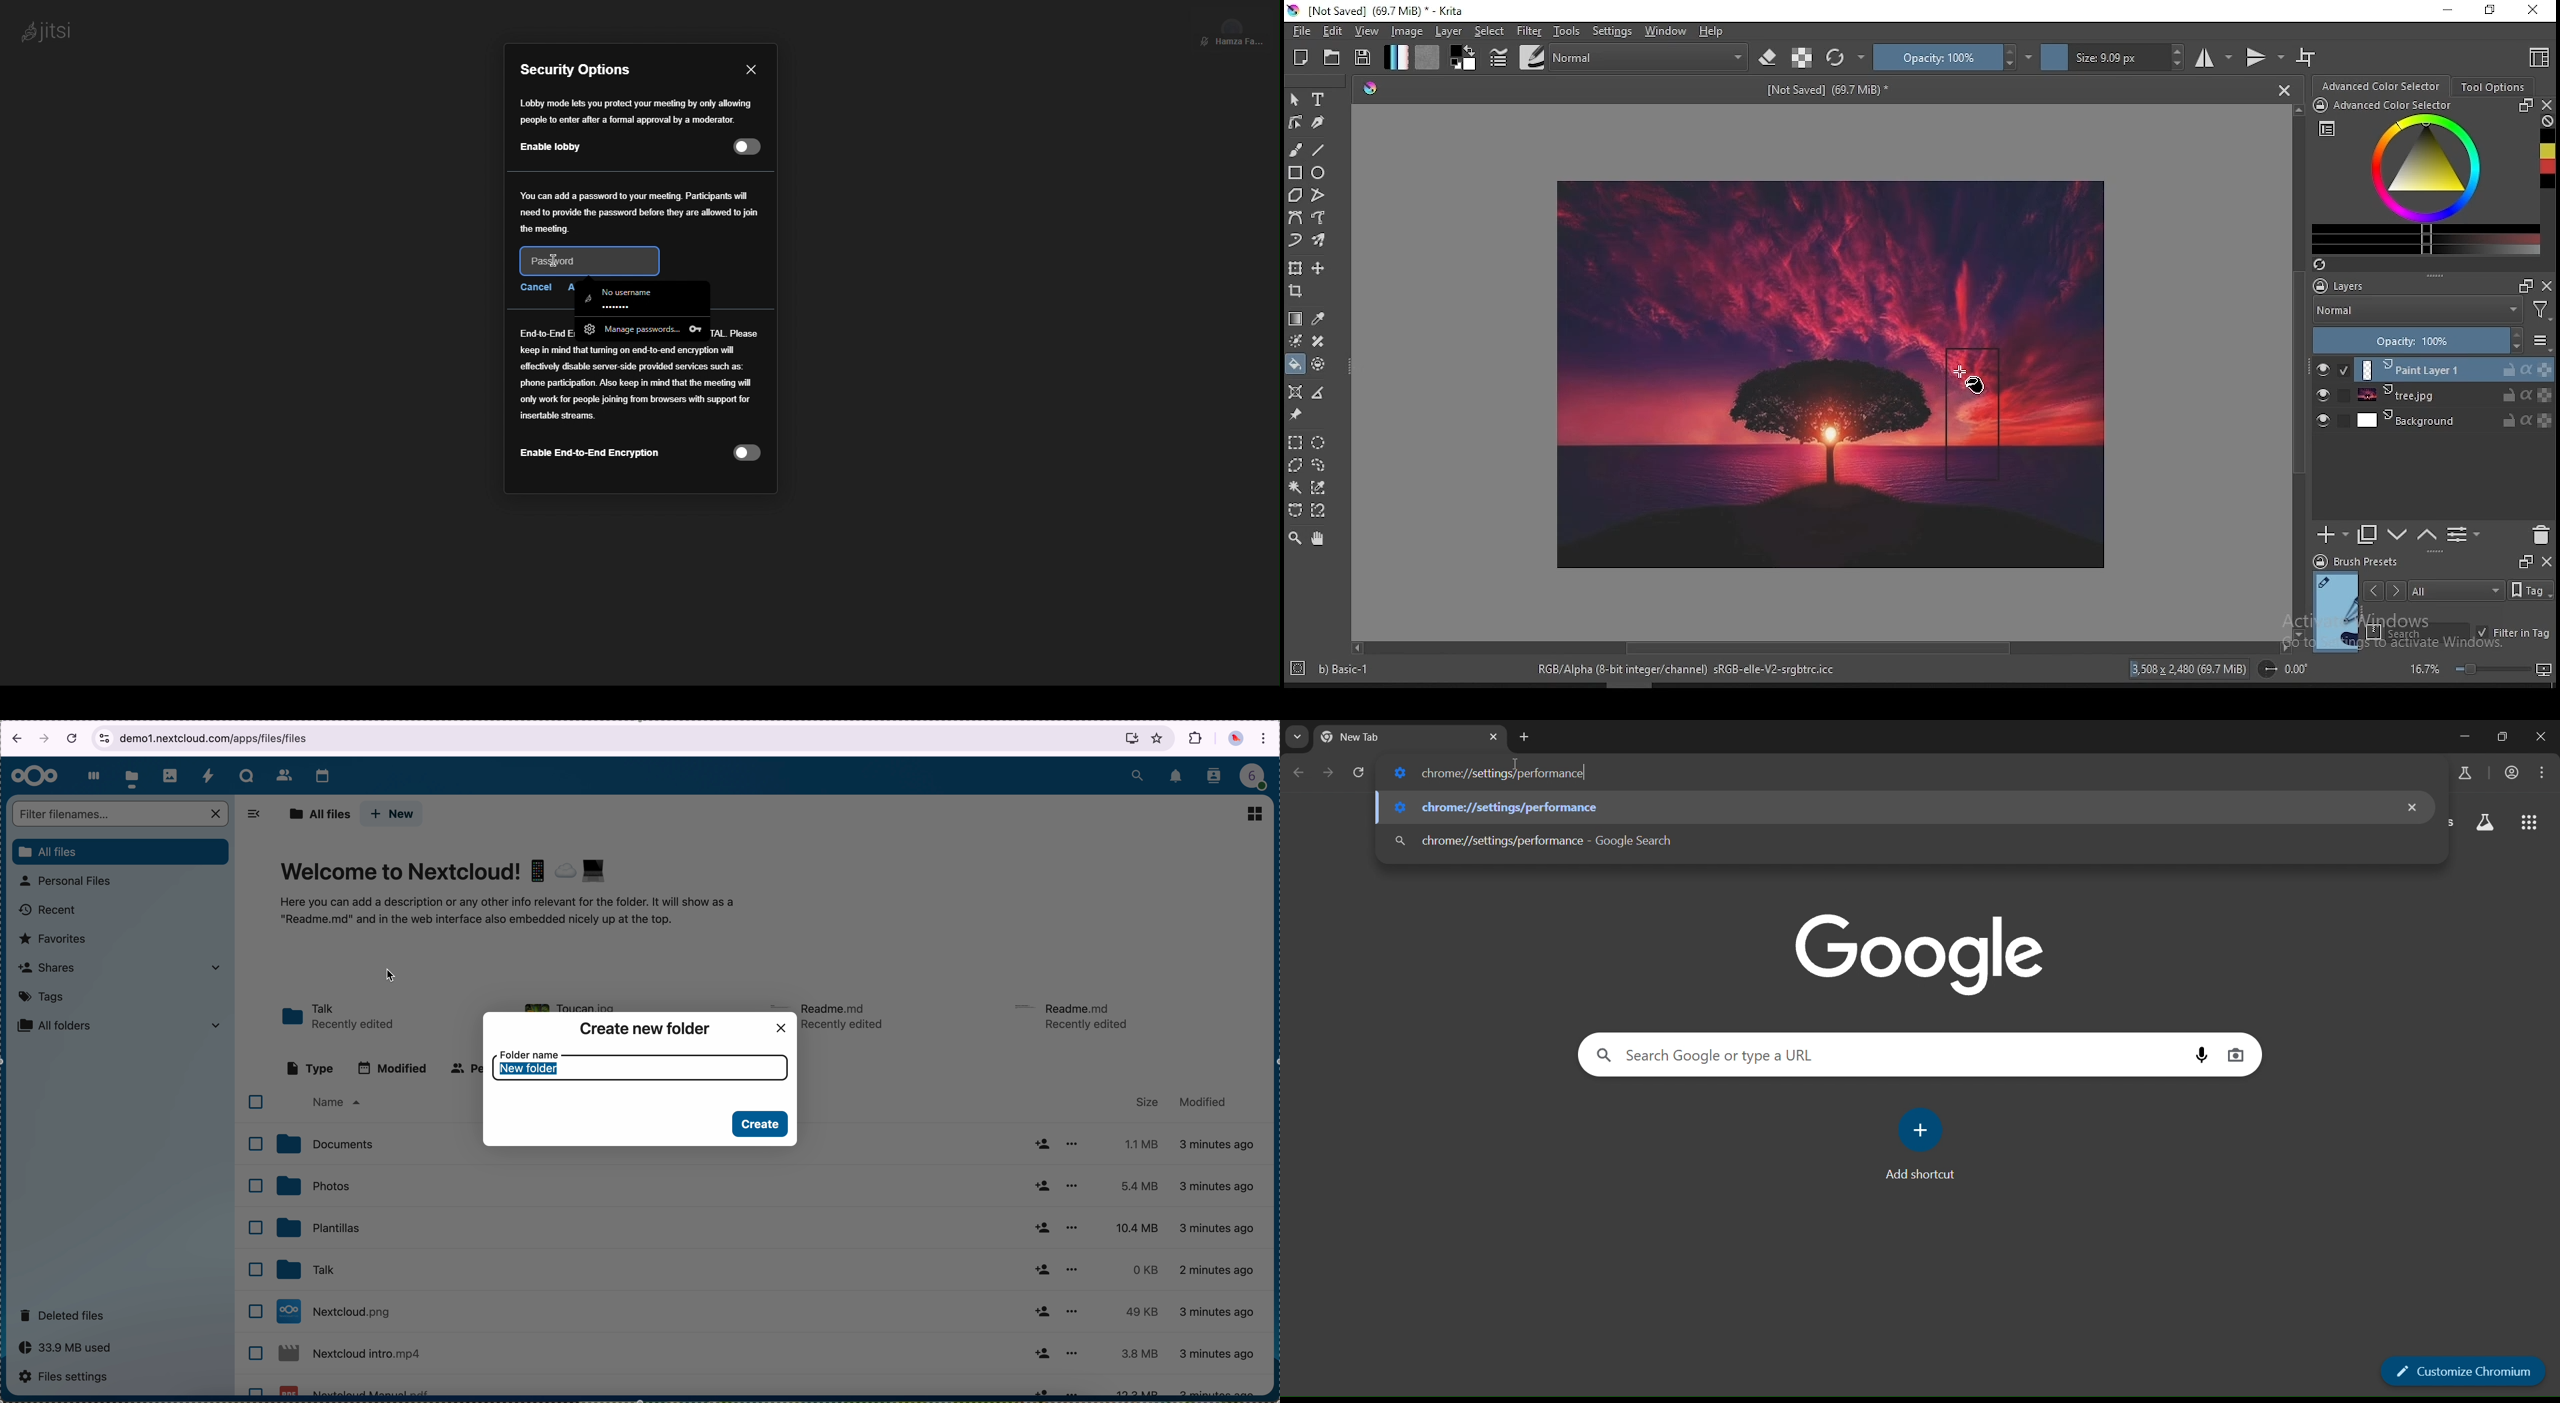 Image resolution: width=2576 pixels, height=1428 pixels. I want to click on layer visibility on/off, so click(2324, 369).